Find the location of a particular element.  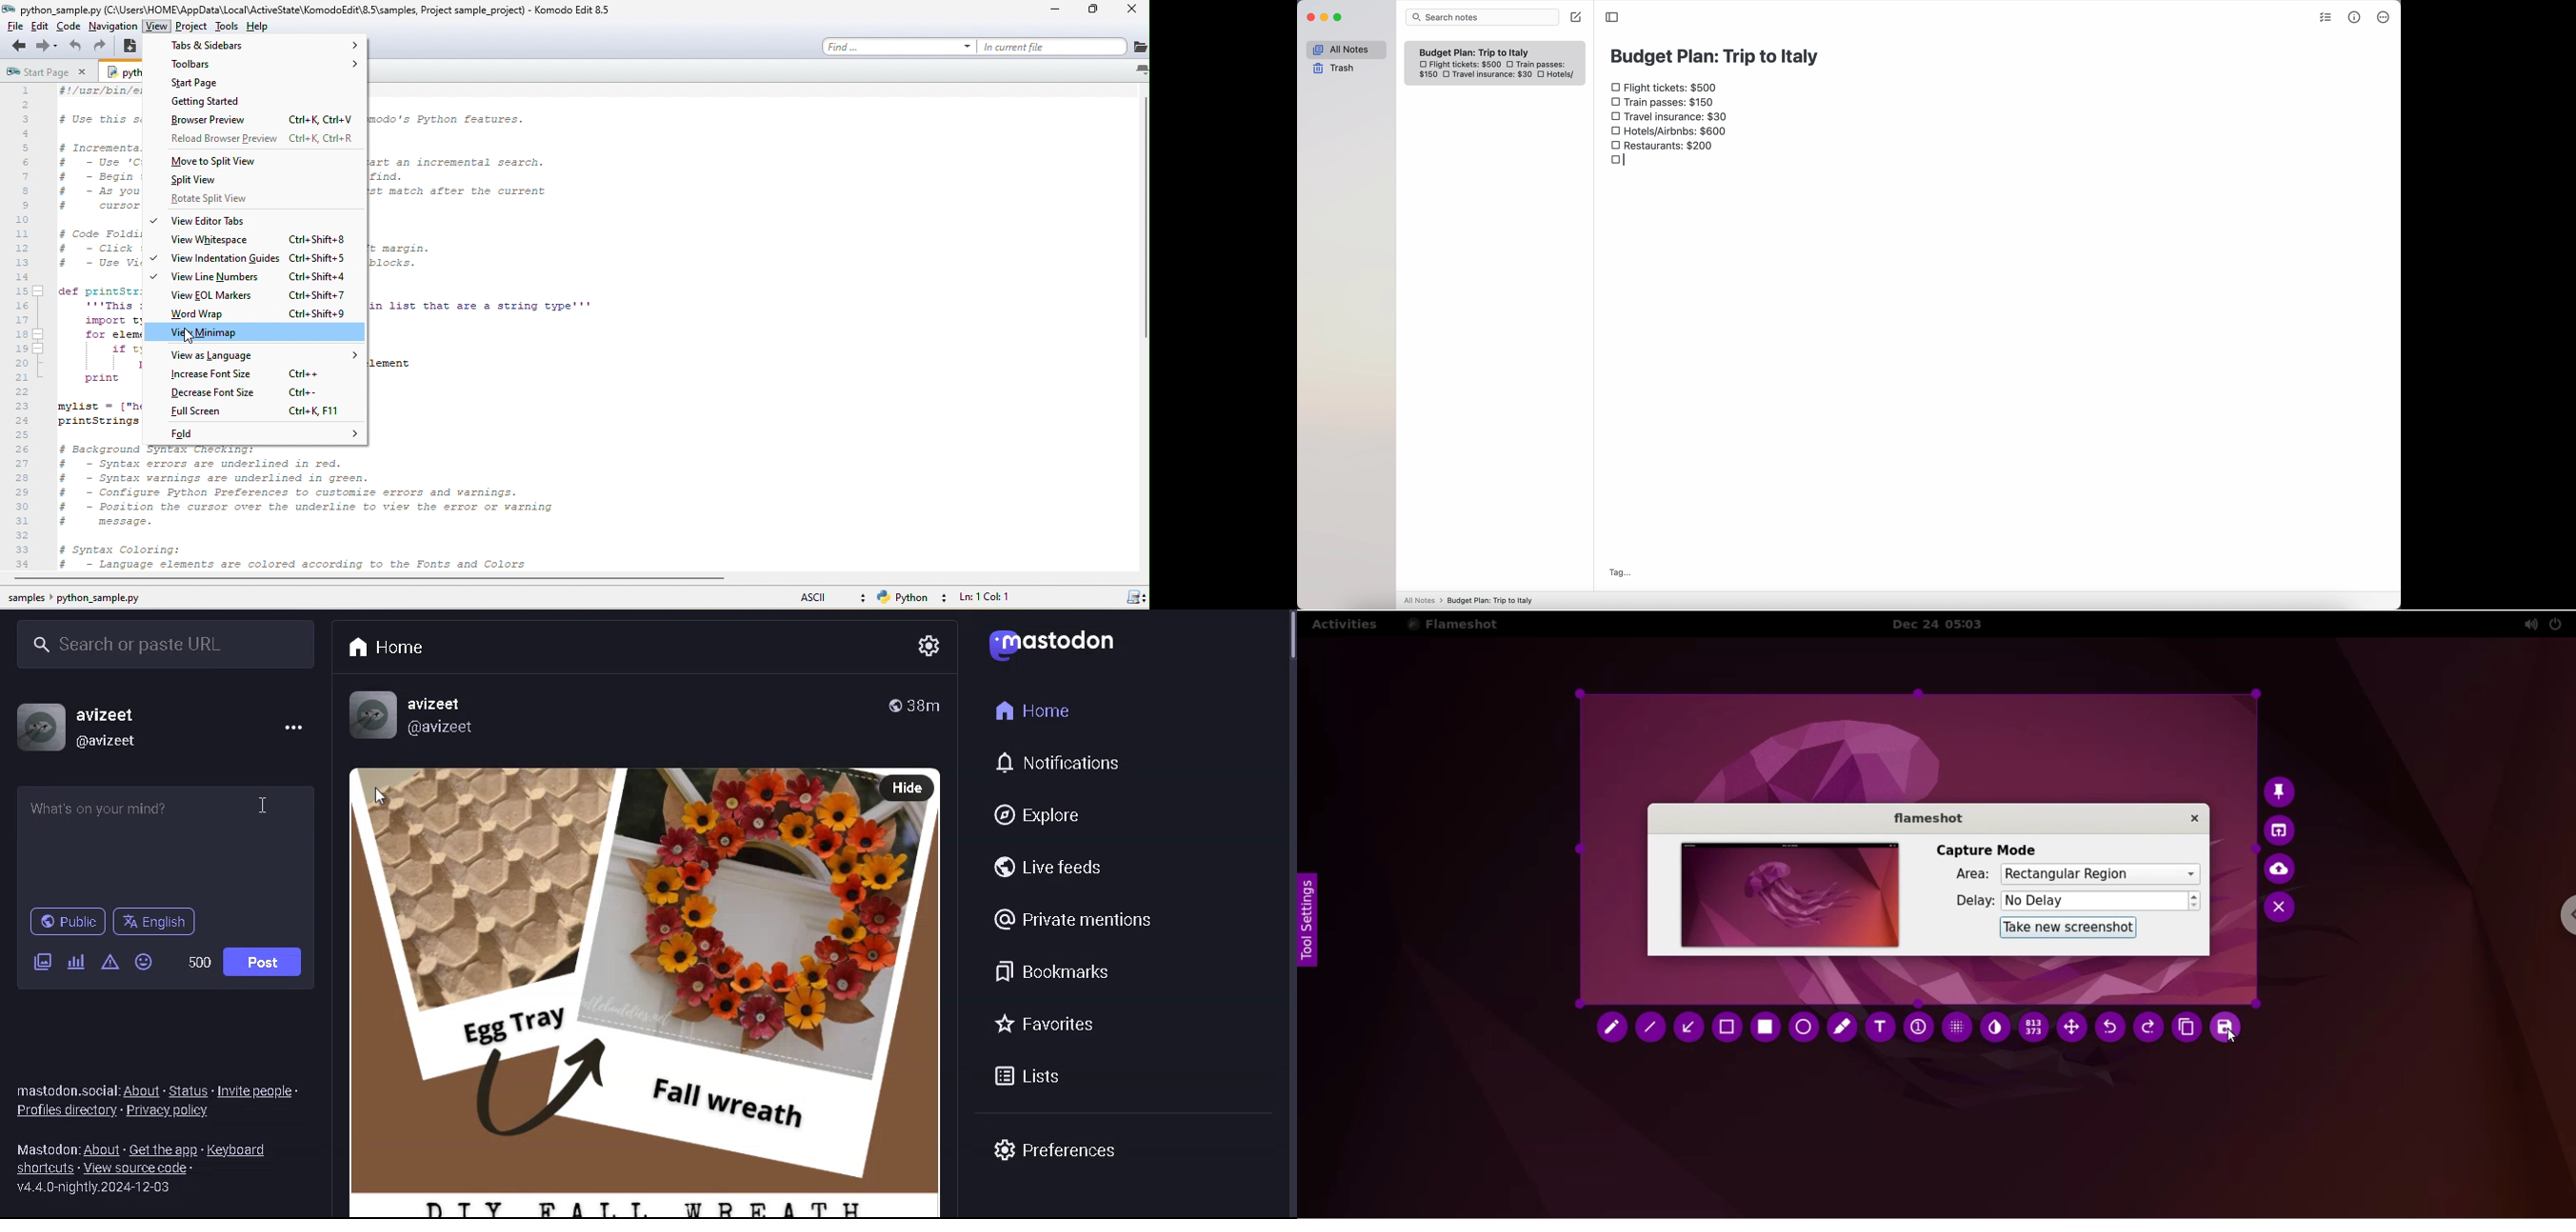

checkbox is located at coordinates (1544, 75).